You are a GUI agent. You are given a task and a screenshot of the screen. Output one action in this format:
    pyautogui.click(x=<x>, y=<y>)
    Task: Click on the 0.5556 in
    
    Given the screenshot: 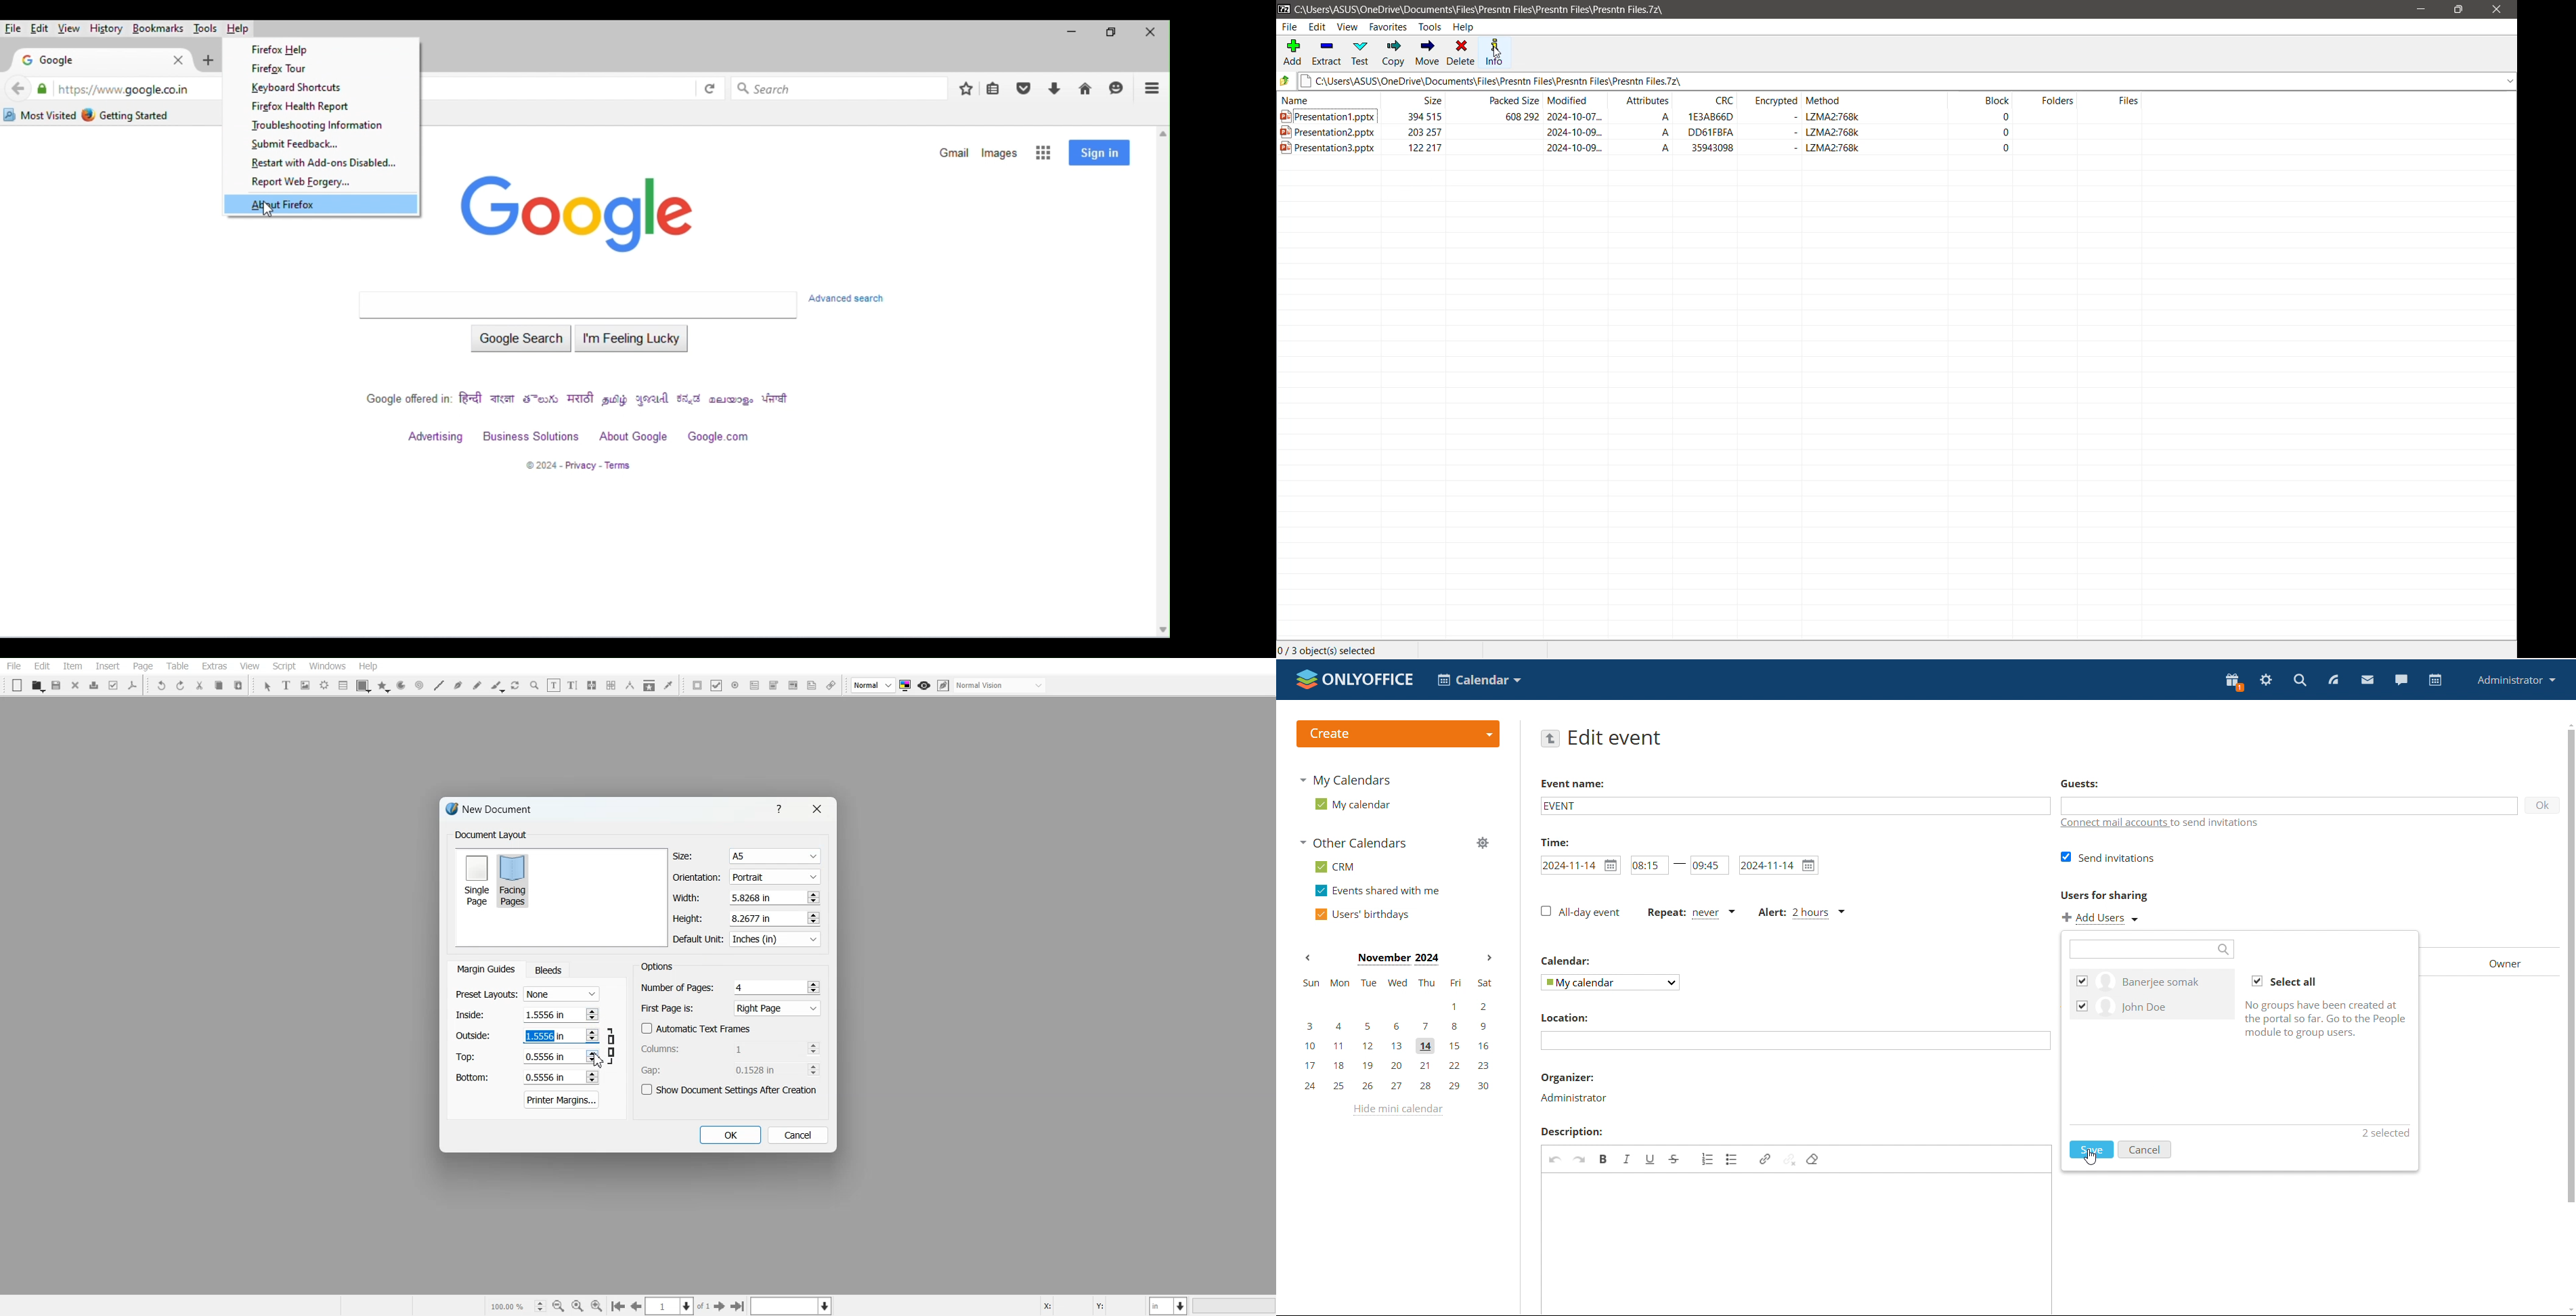 What is the action you would take?
    pyautogui.click(x=546, y=1078)
    